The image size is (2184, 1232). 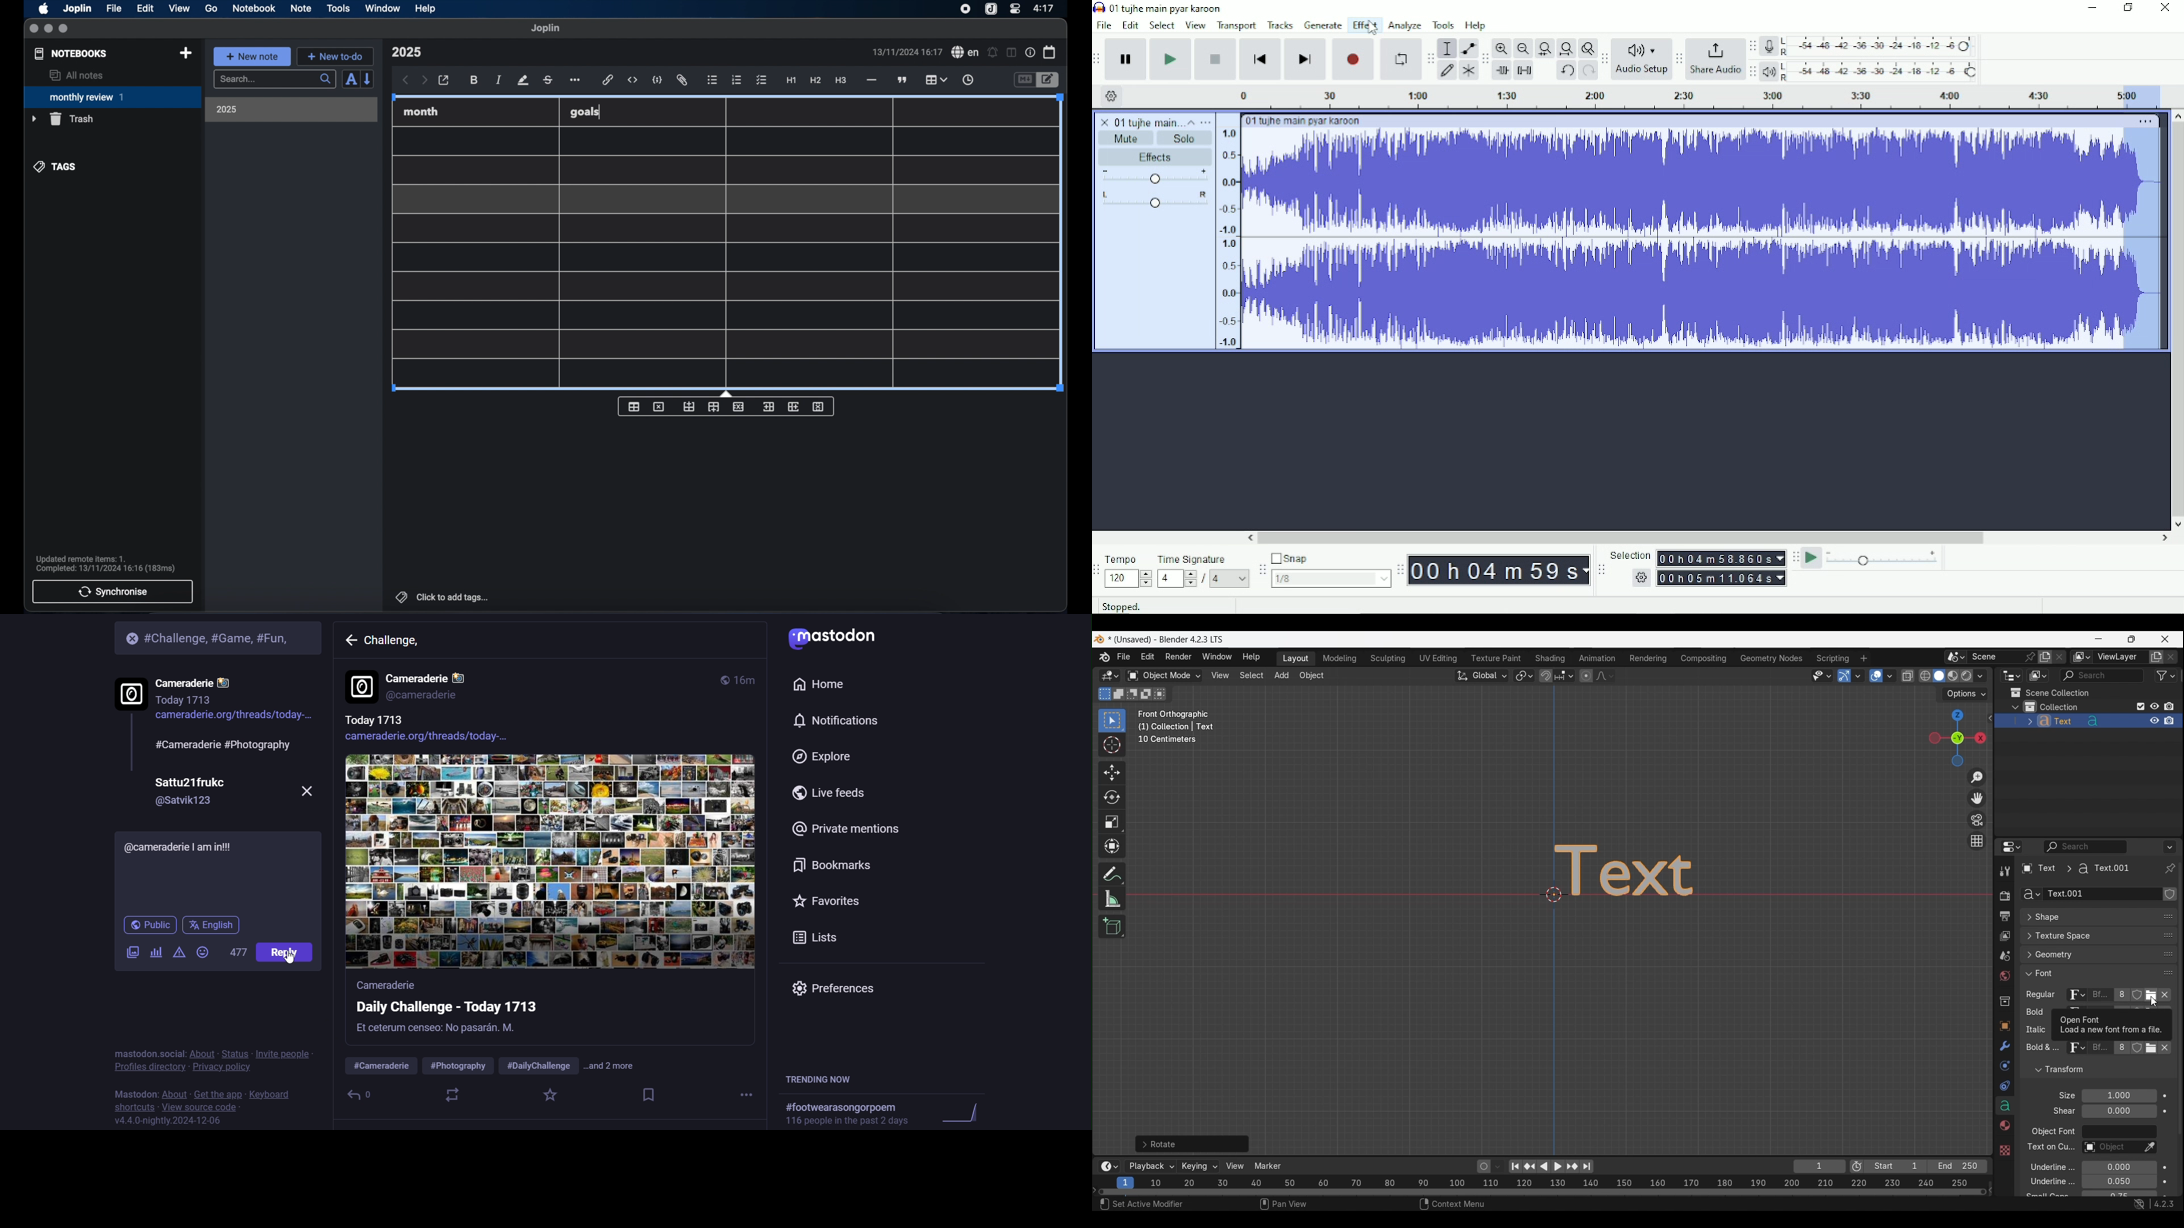 I want to click on Project and software name, so click(x=1166, y=640).